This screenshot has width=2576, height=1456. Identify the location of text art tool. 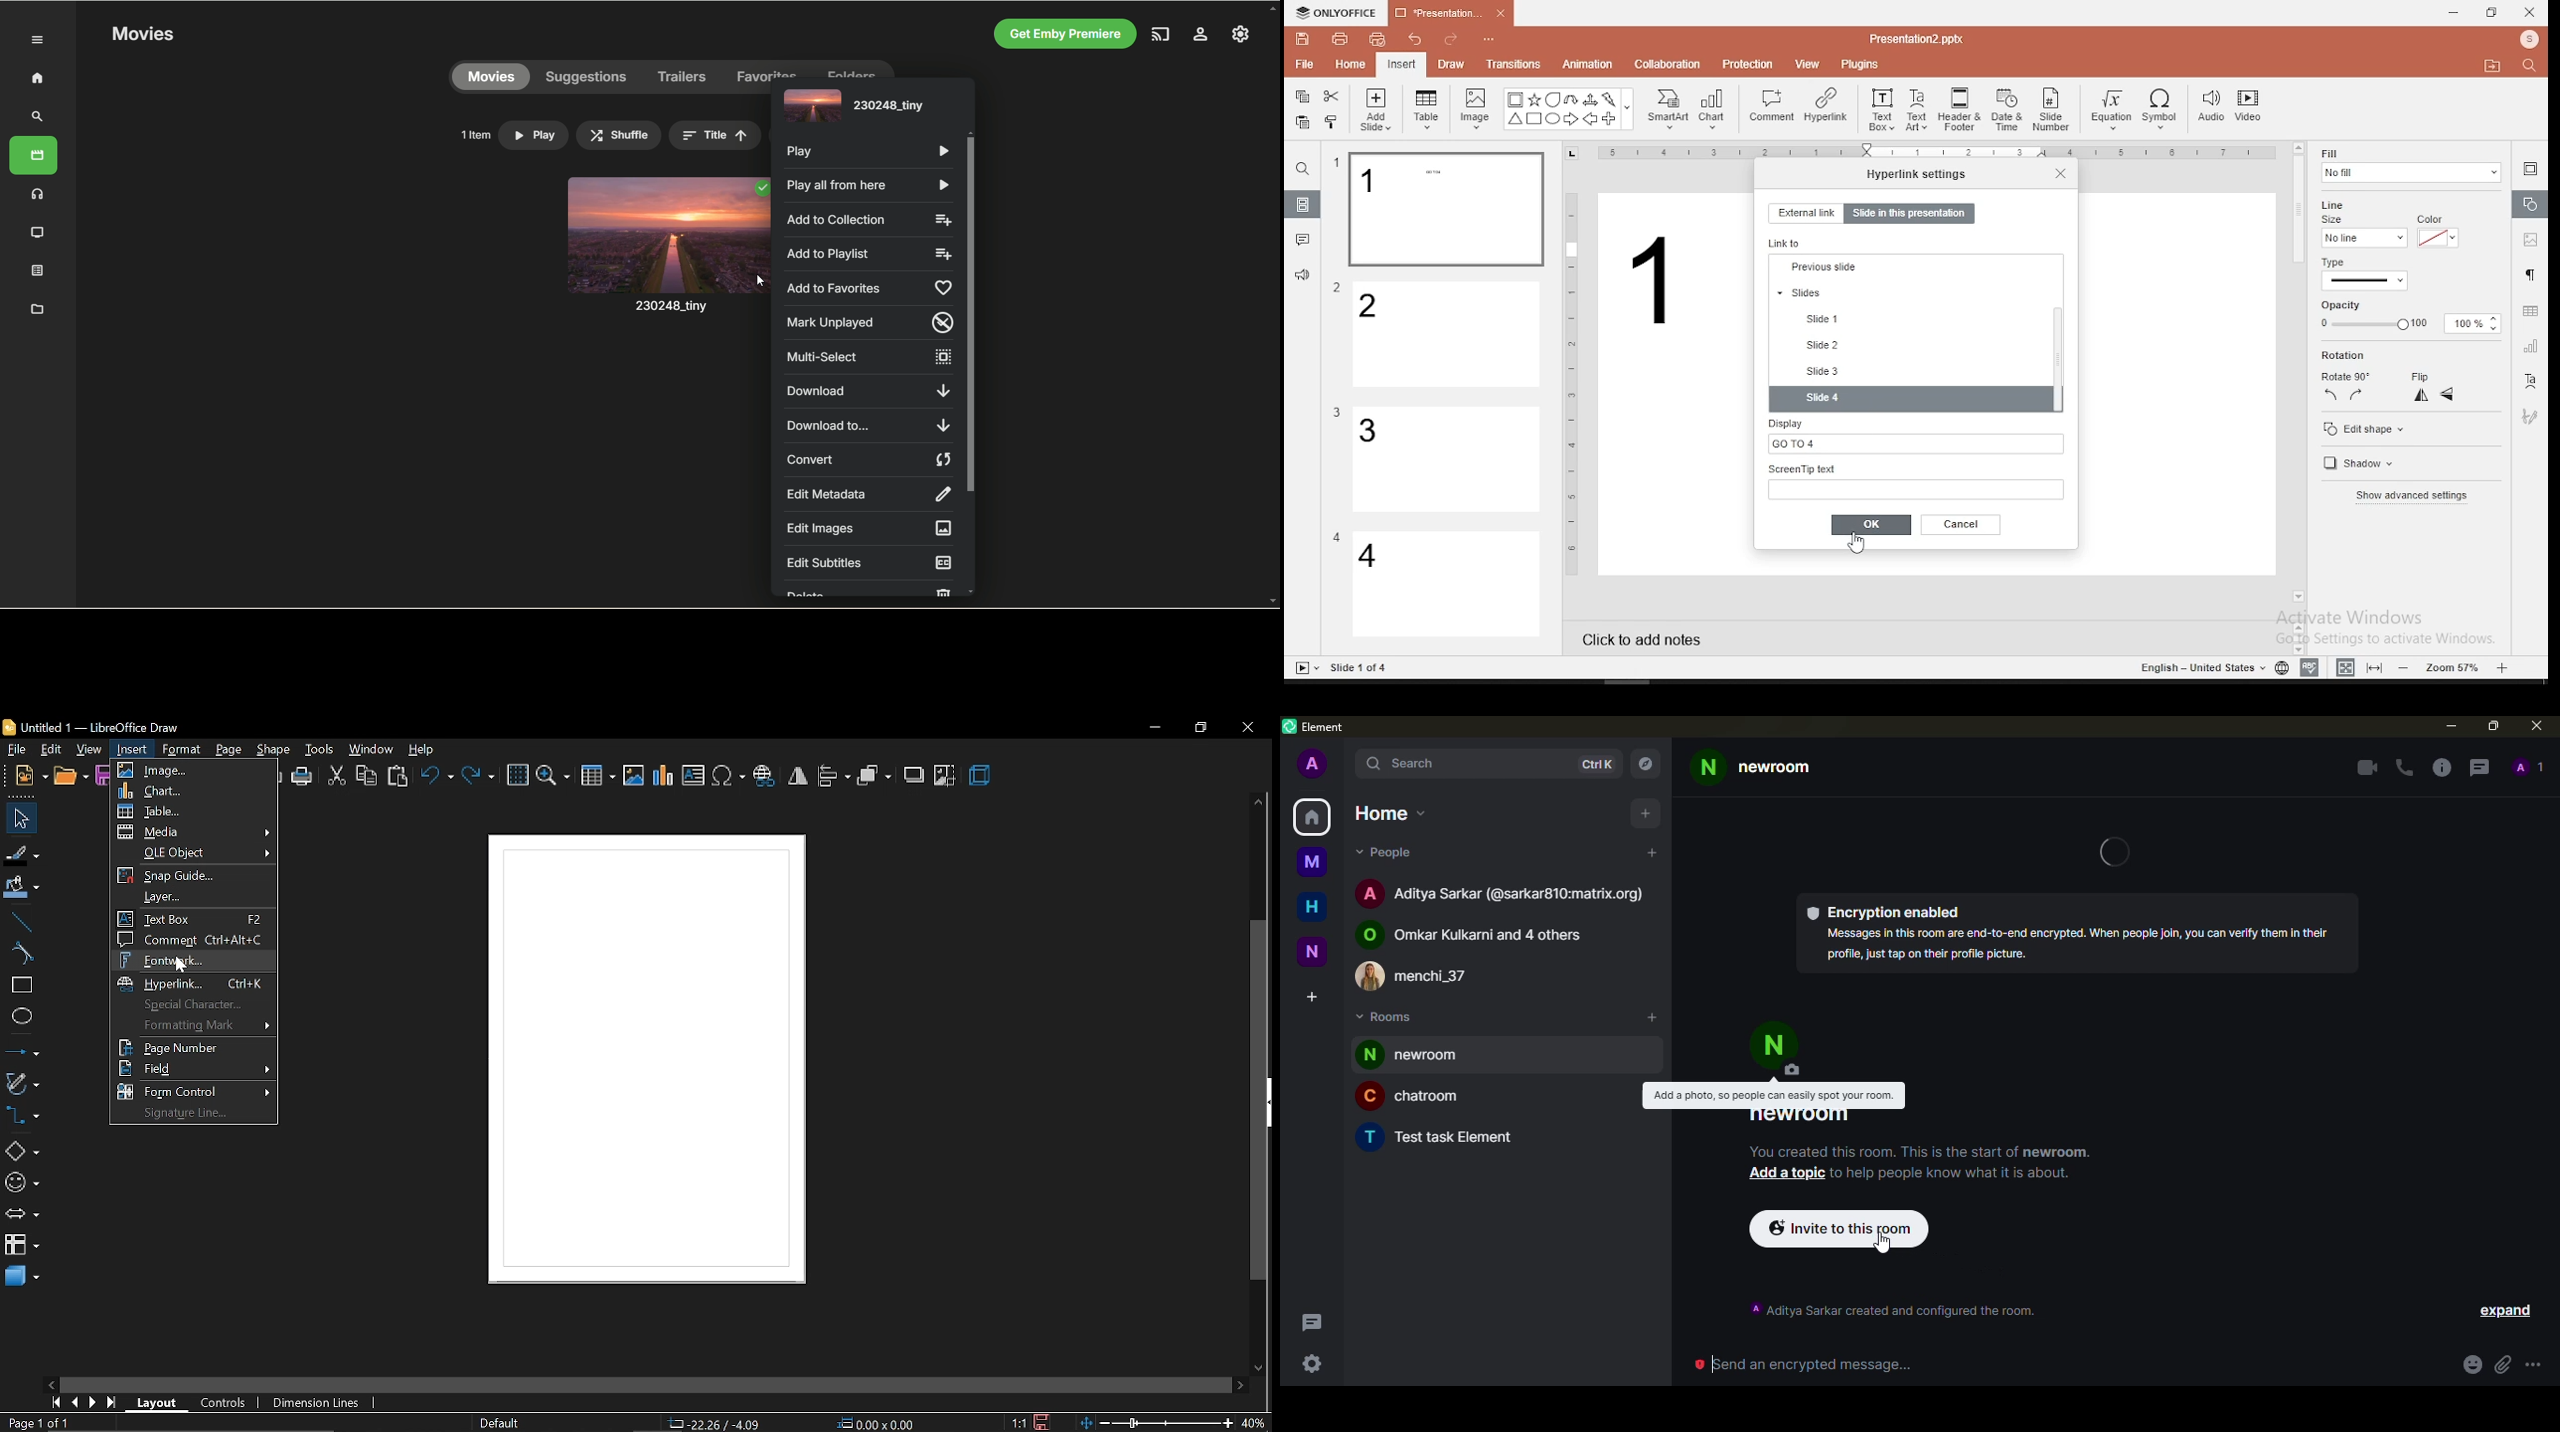
(2530, 382).